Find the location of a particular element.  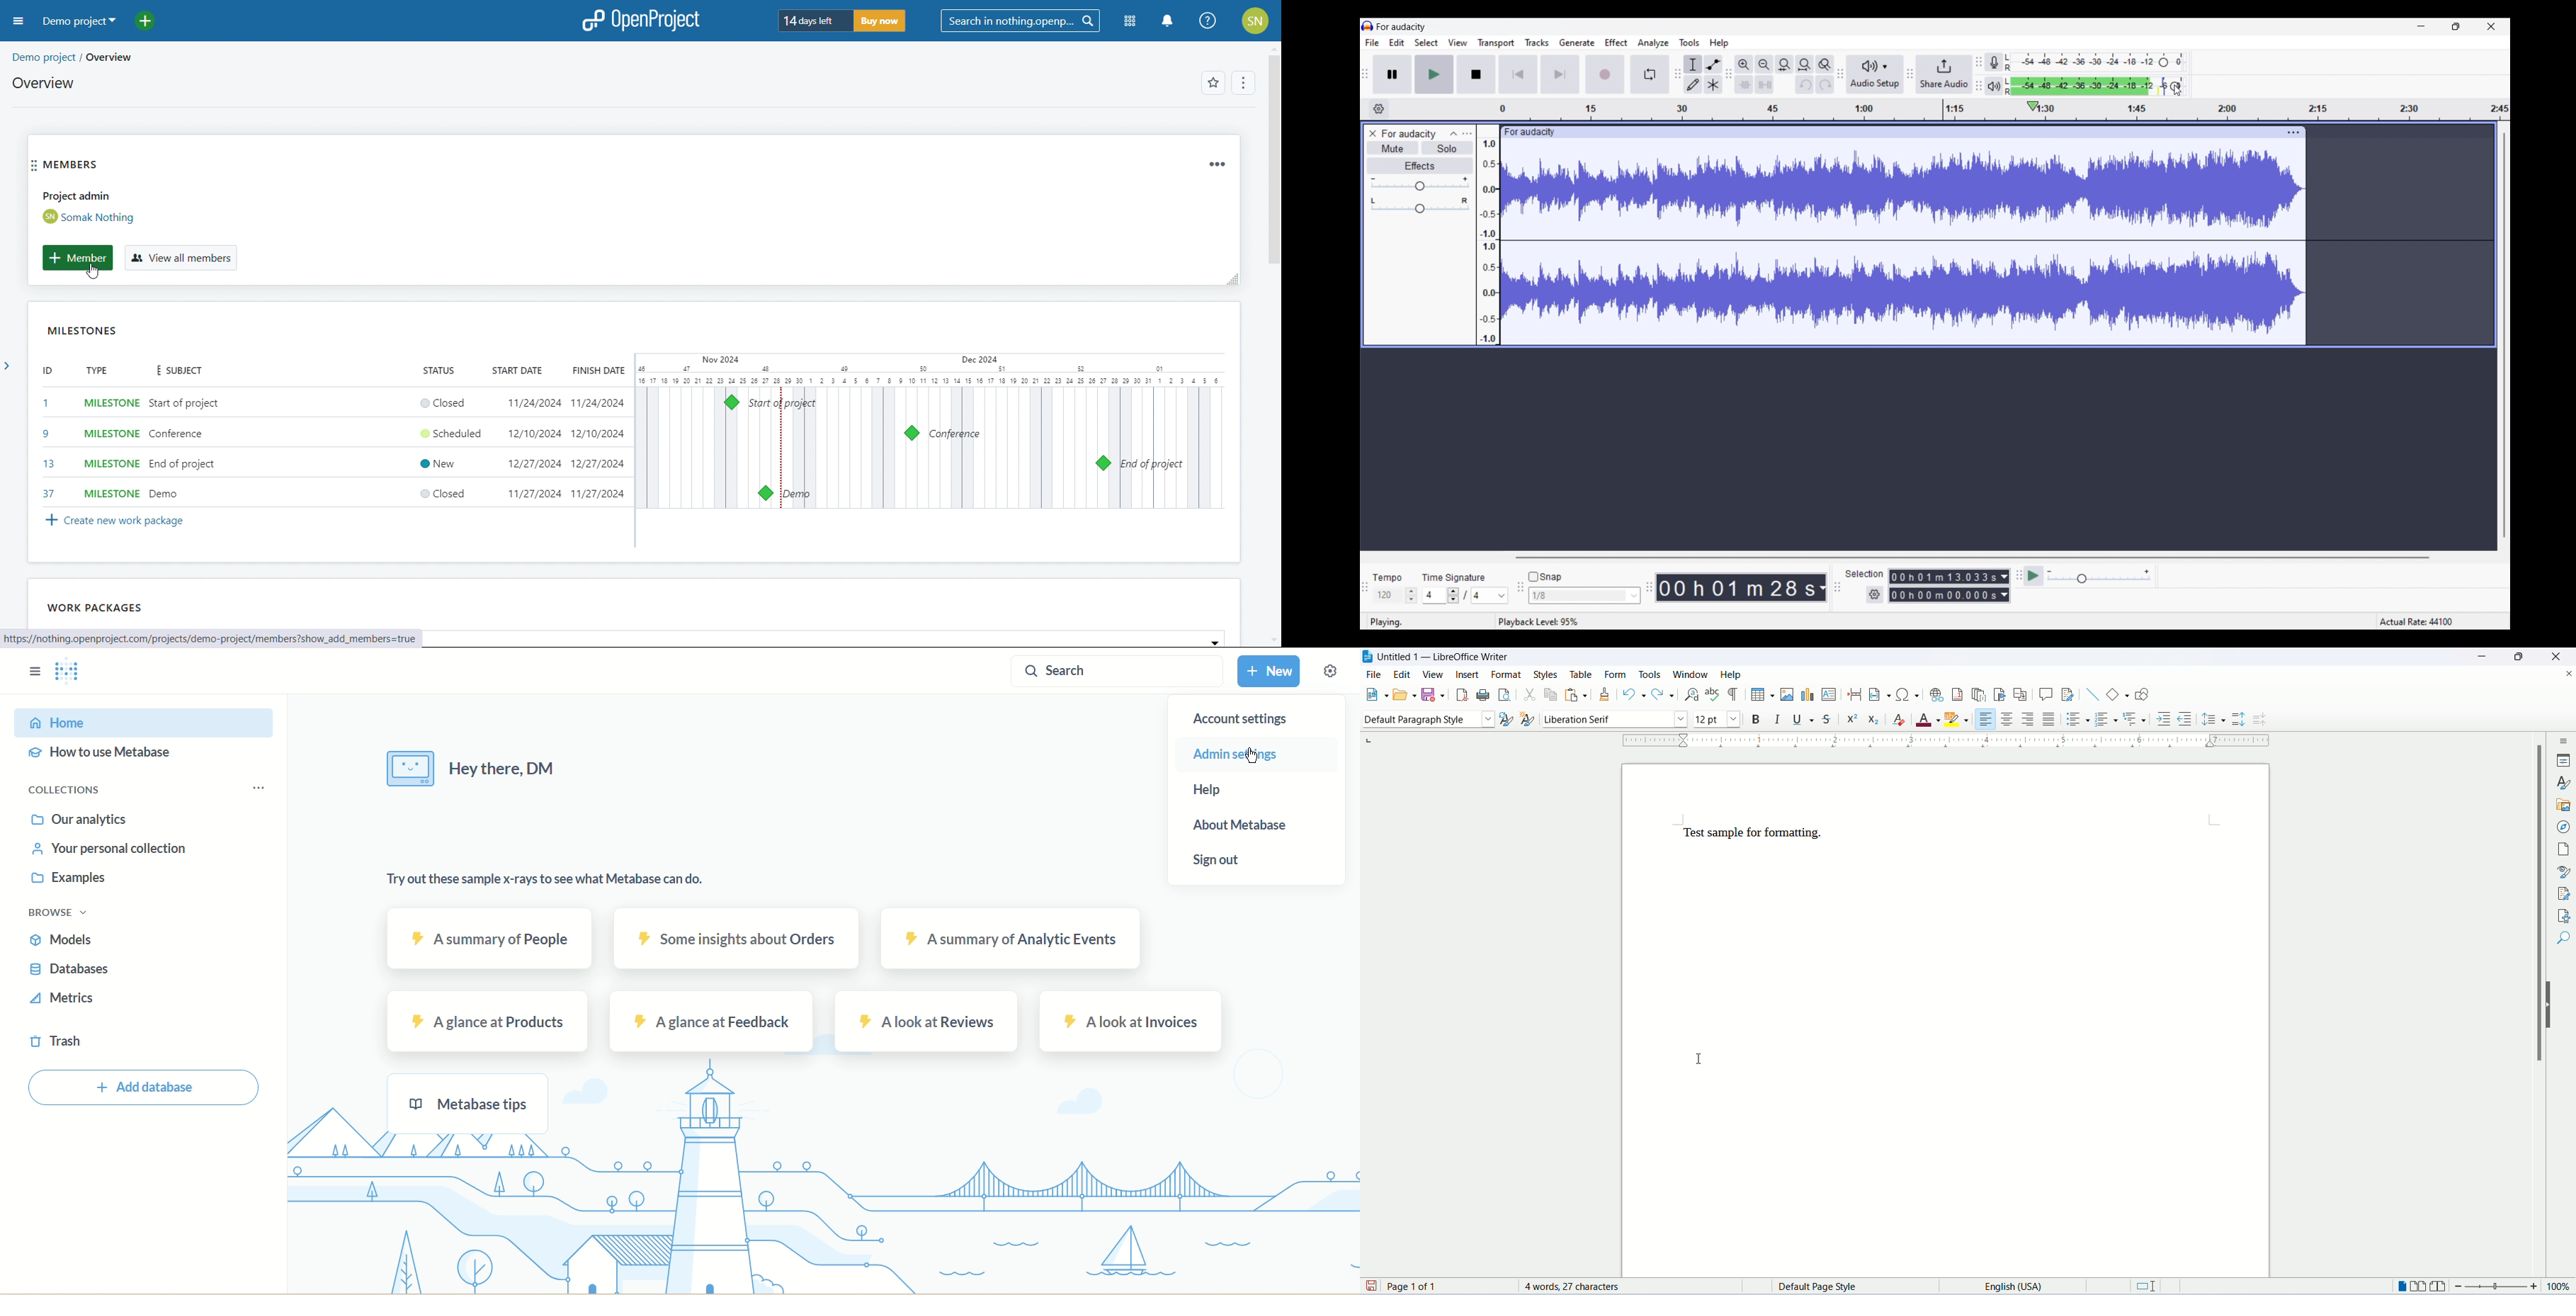

Skip/Select to end is located at coordinates (1561, 74).